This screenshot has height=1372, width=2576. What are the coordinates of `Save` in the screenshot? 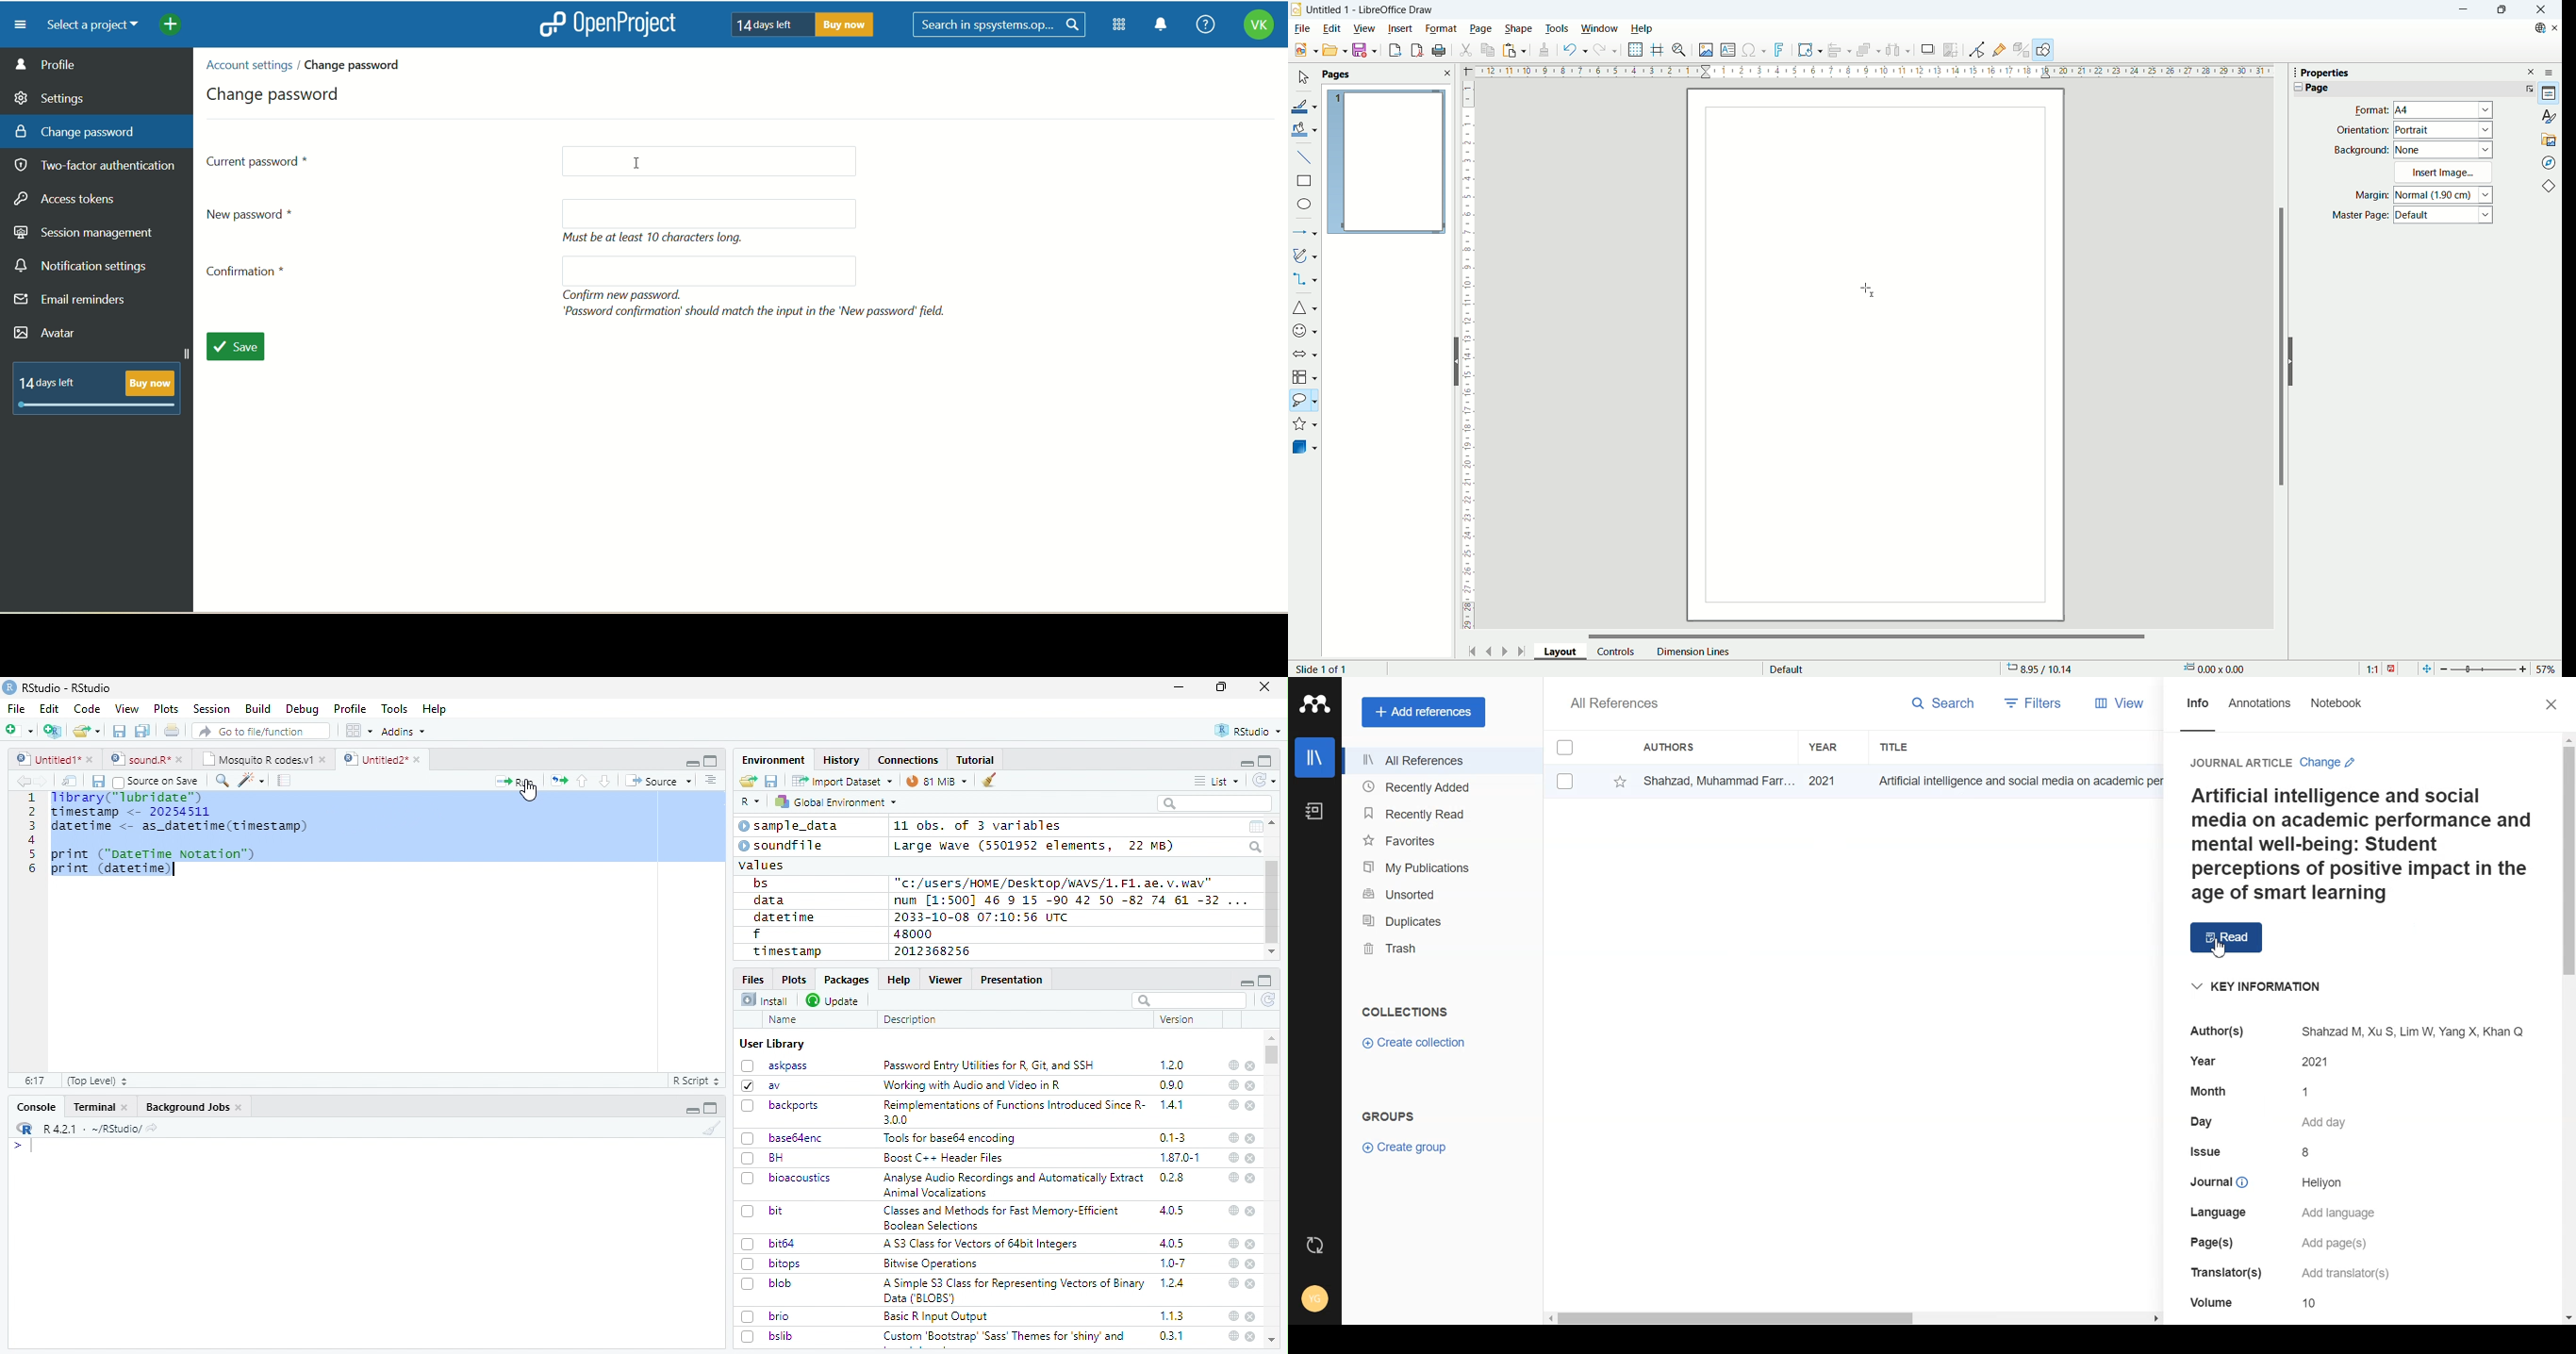 It's located at (97, 782).